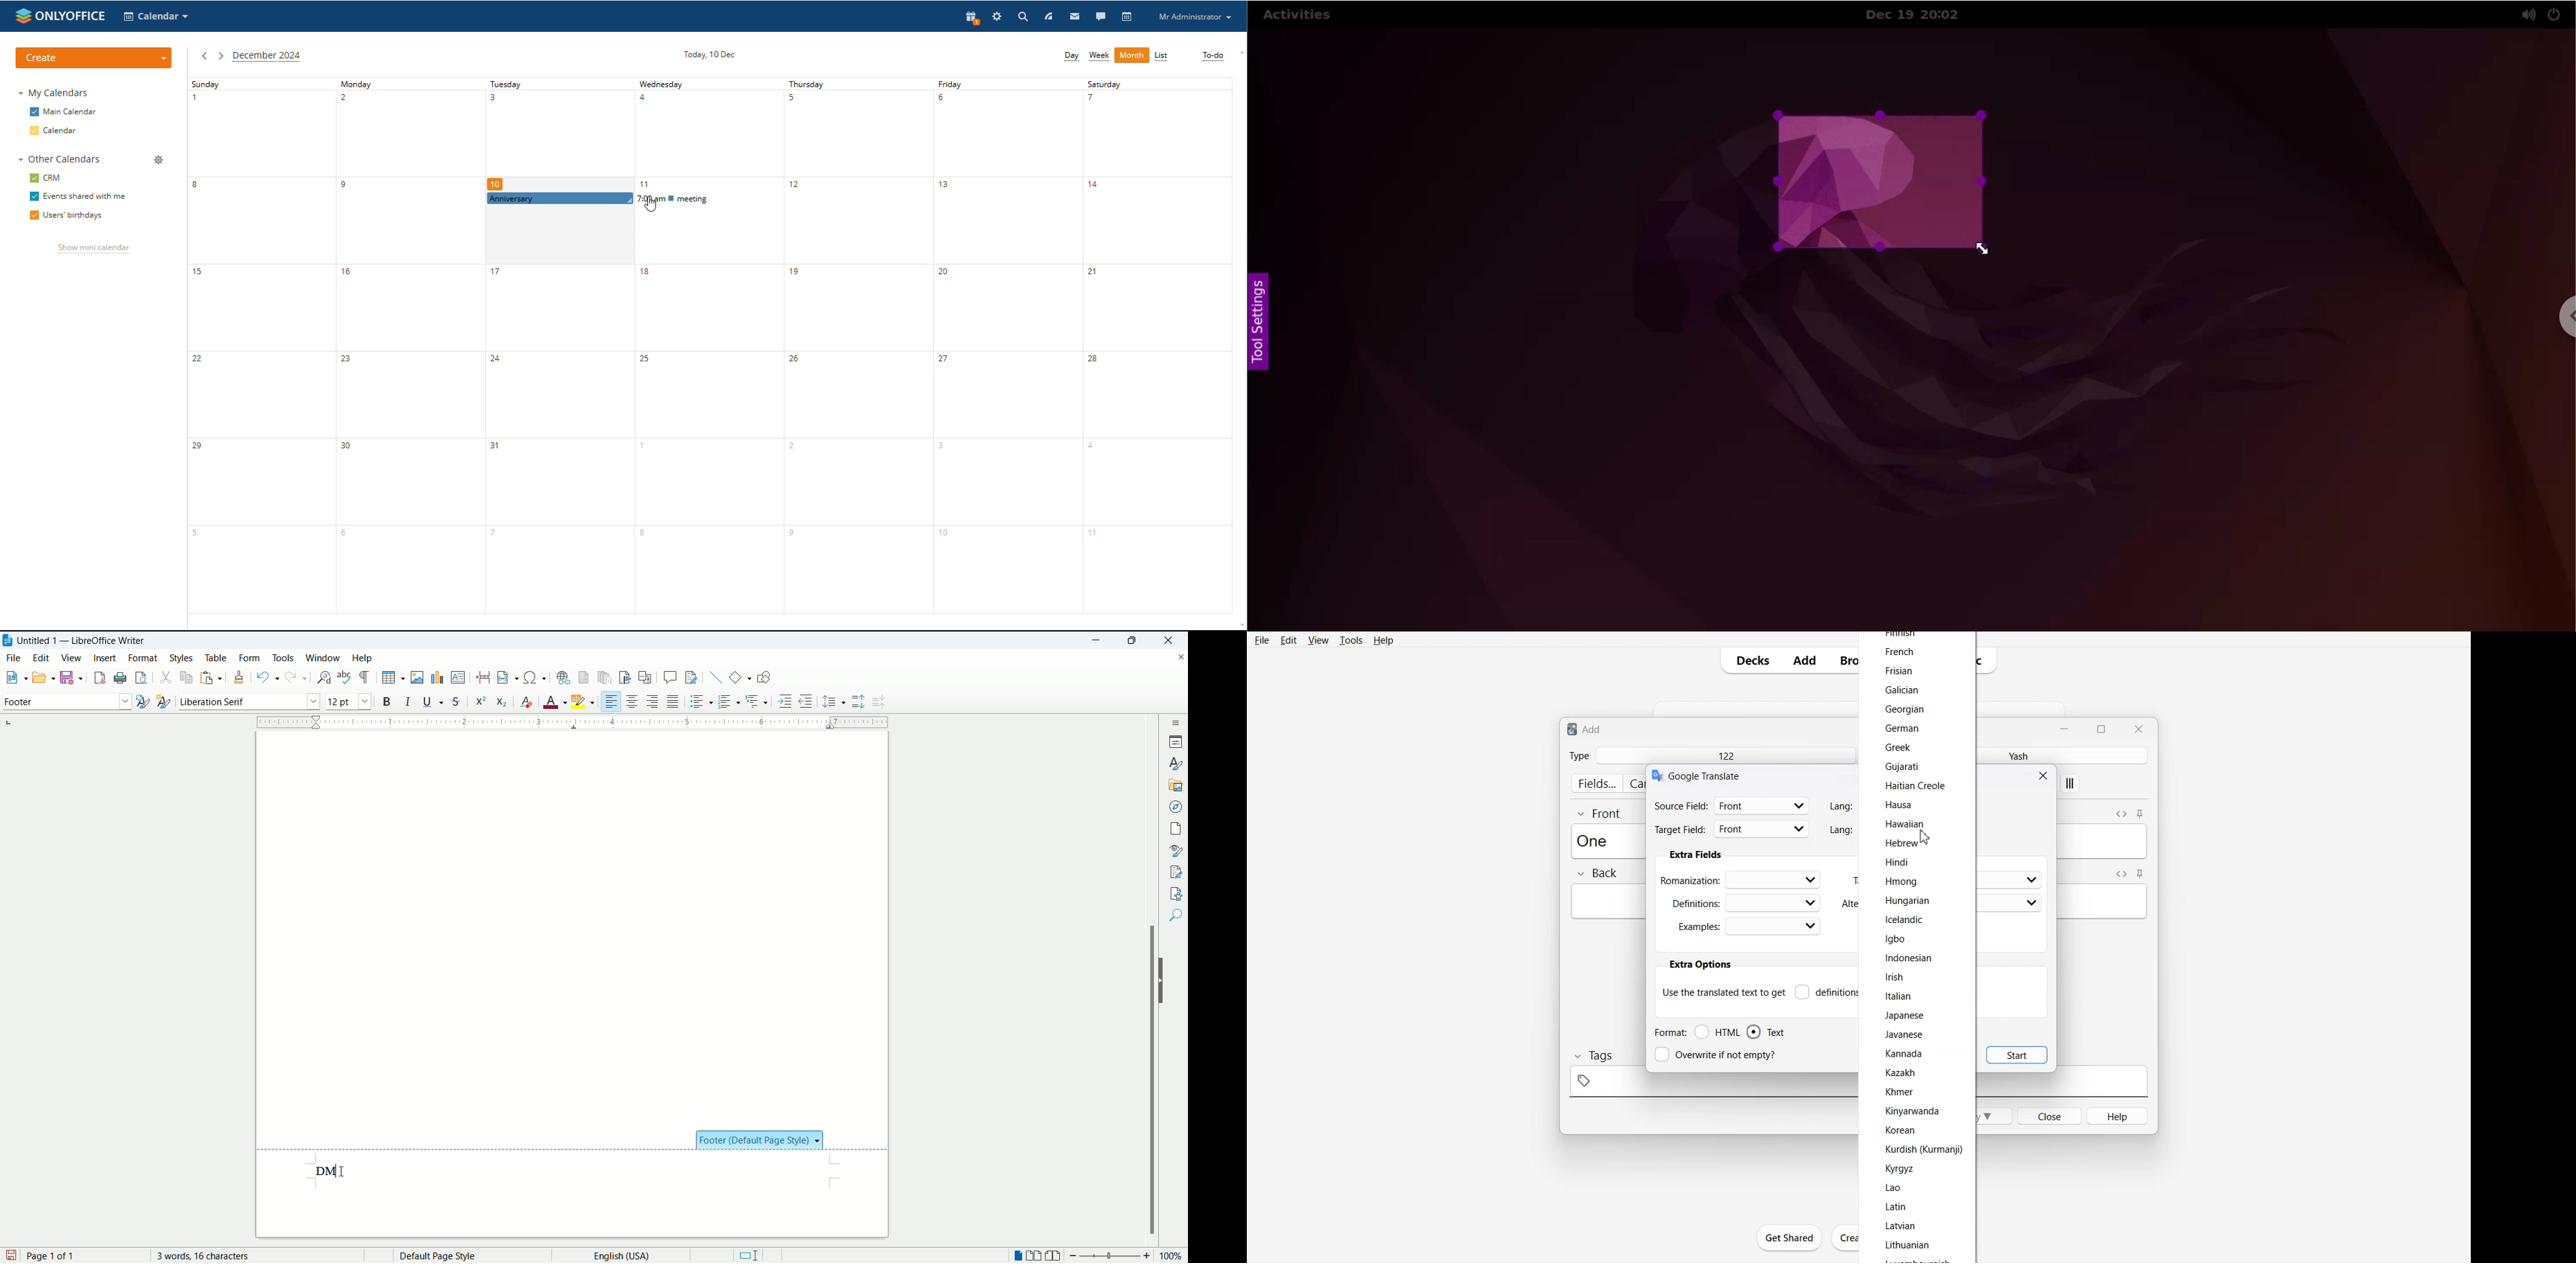  Describe the element at coordinates (2033, 903) in the screenshot. I see `dropdown` at that location.